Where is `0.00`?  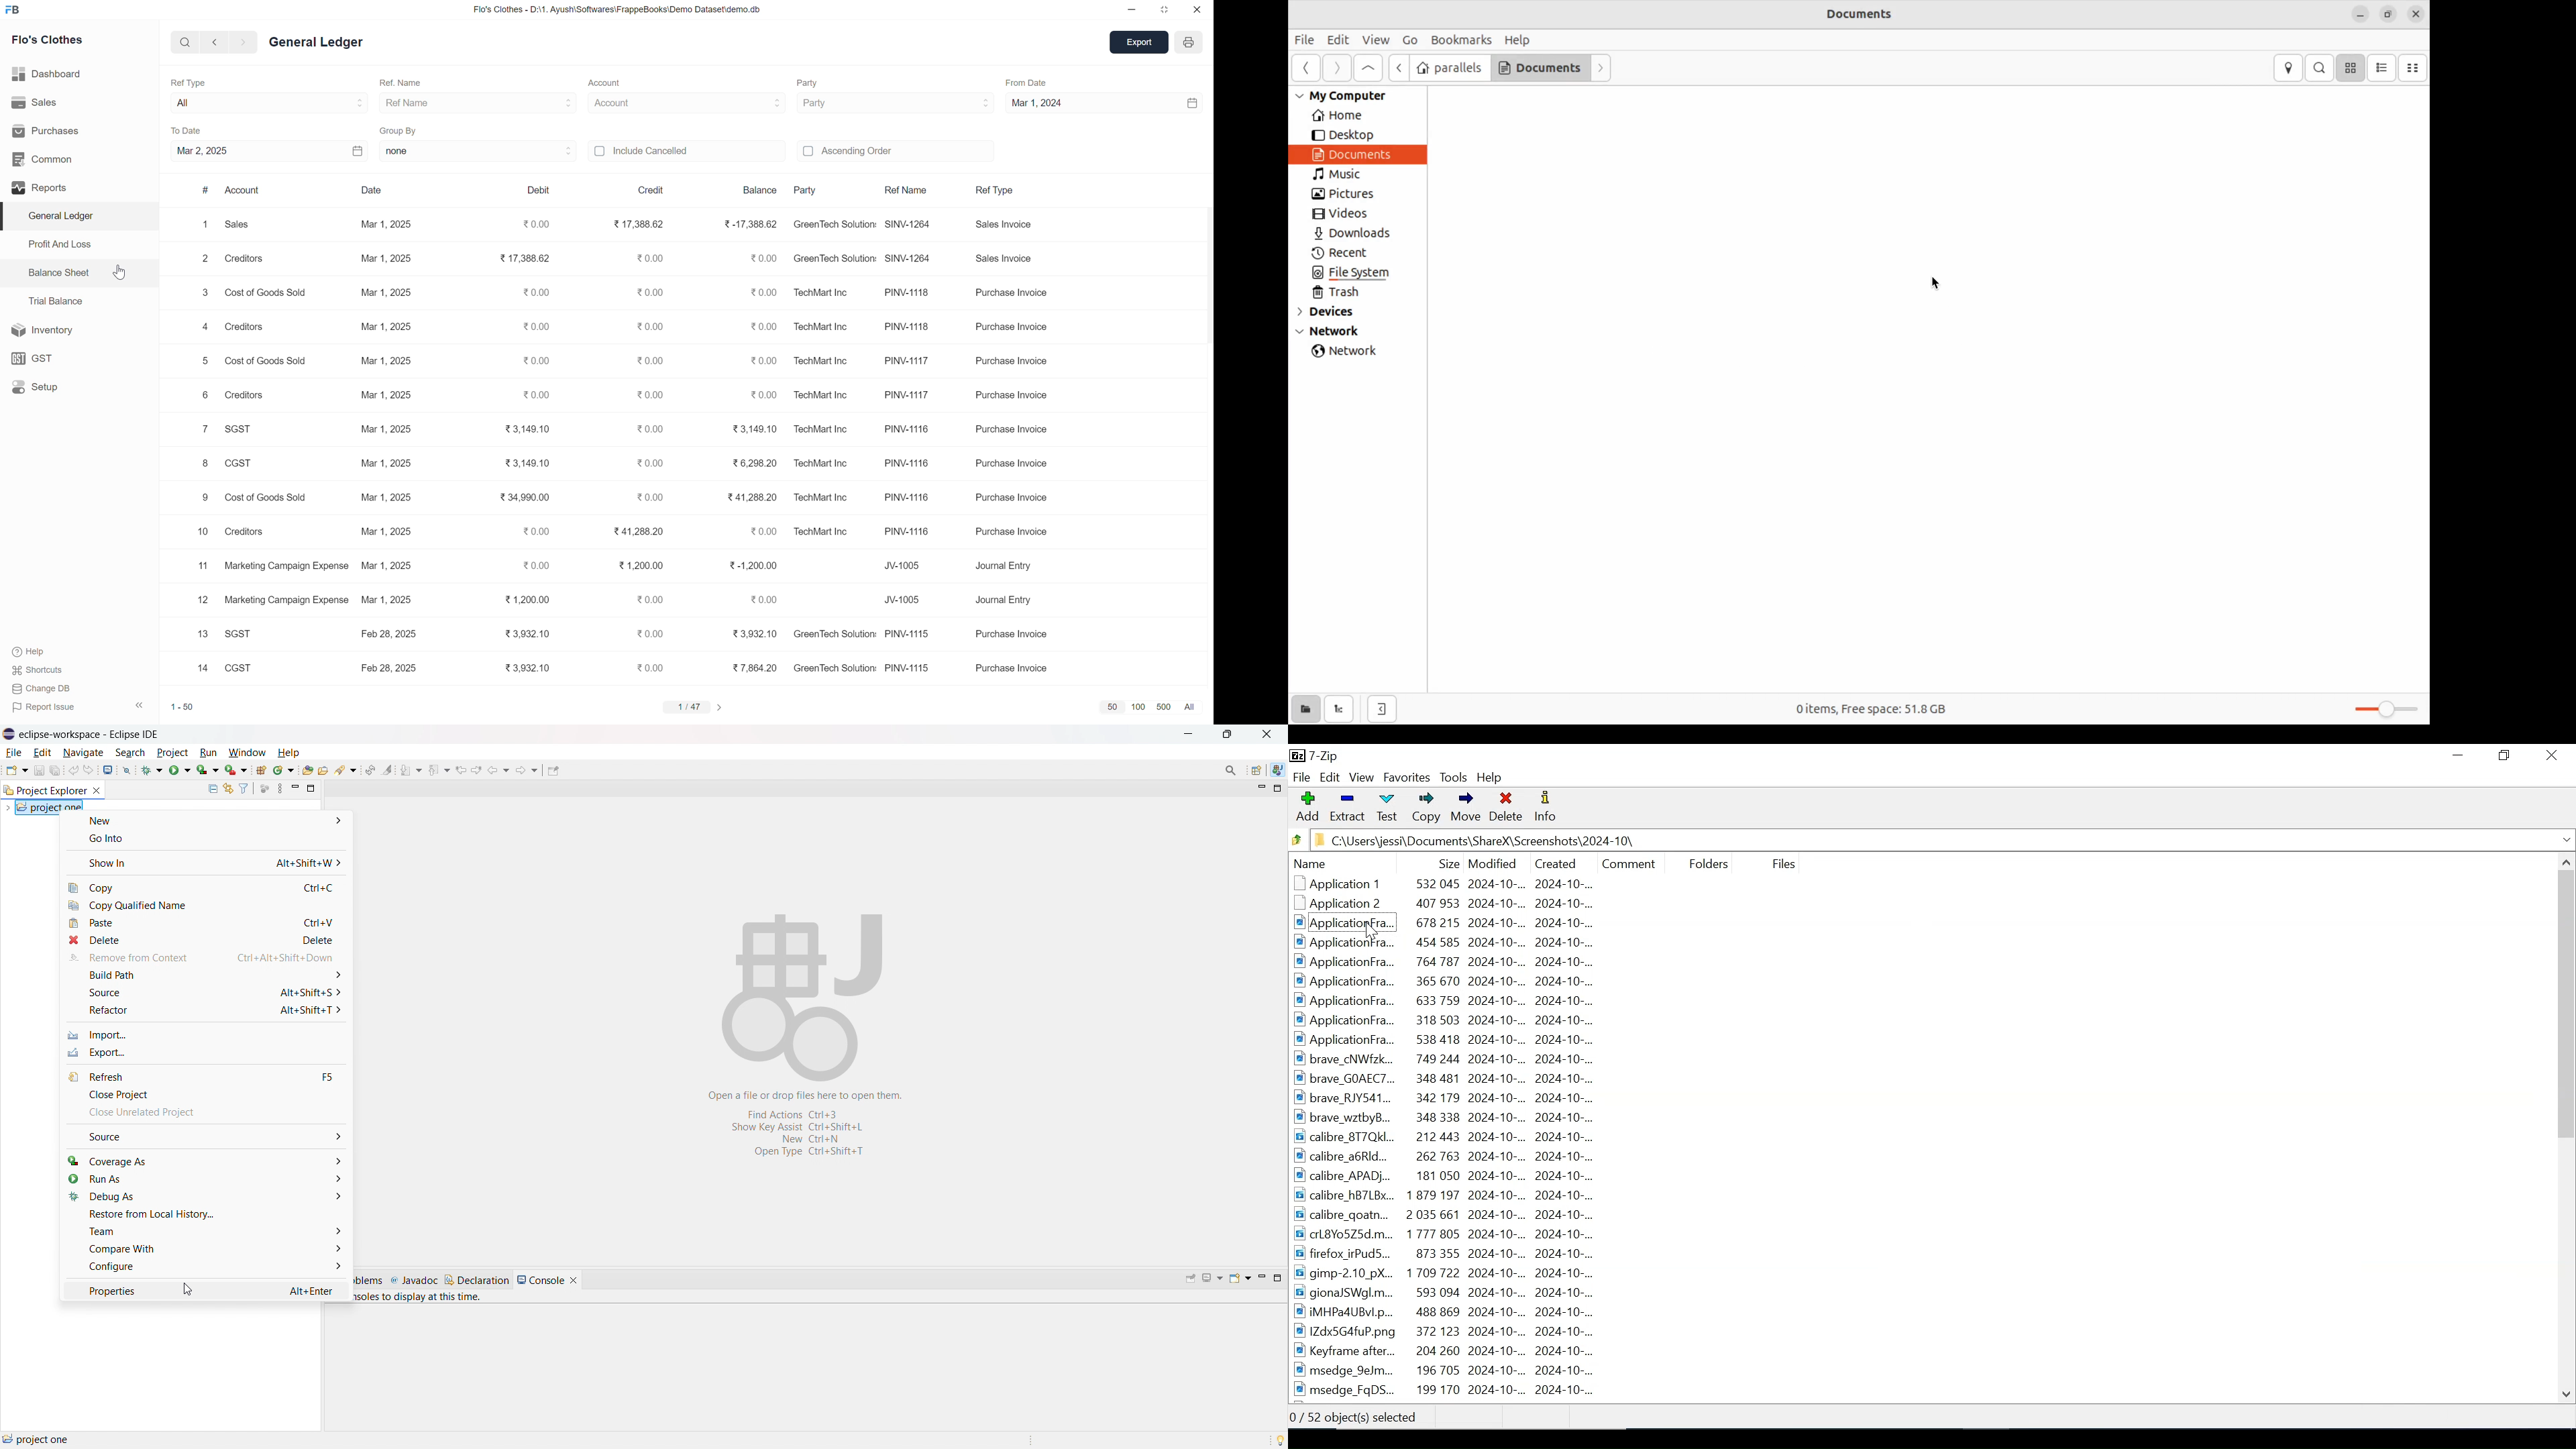 0.00 is located at coordinates (759, 326).